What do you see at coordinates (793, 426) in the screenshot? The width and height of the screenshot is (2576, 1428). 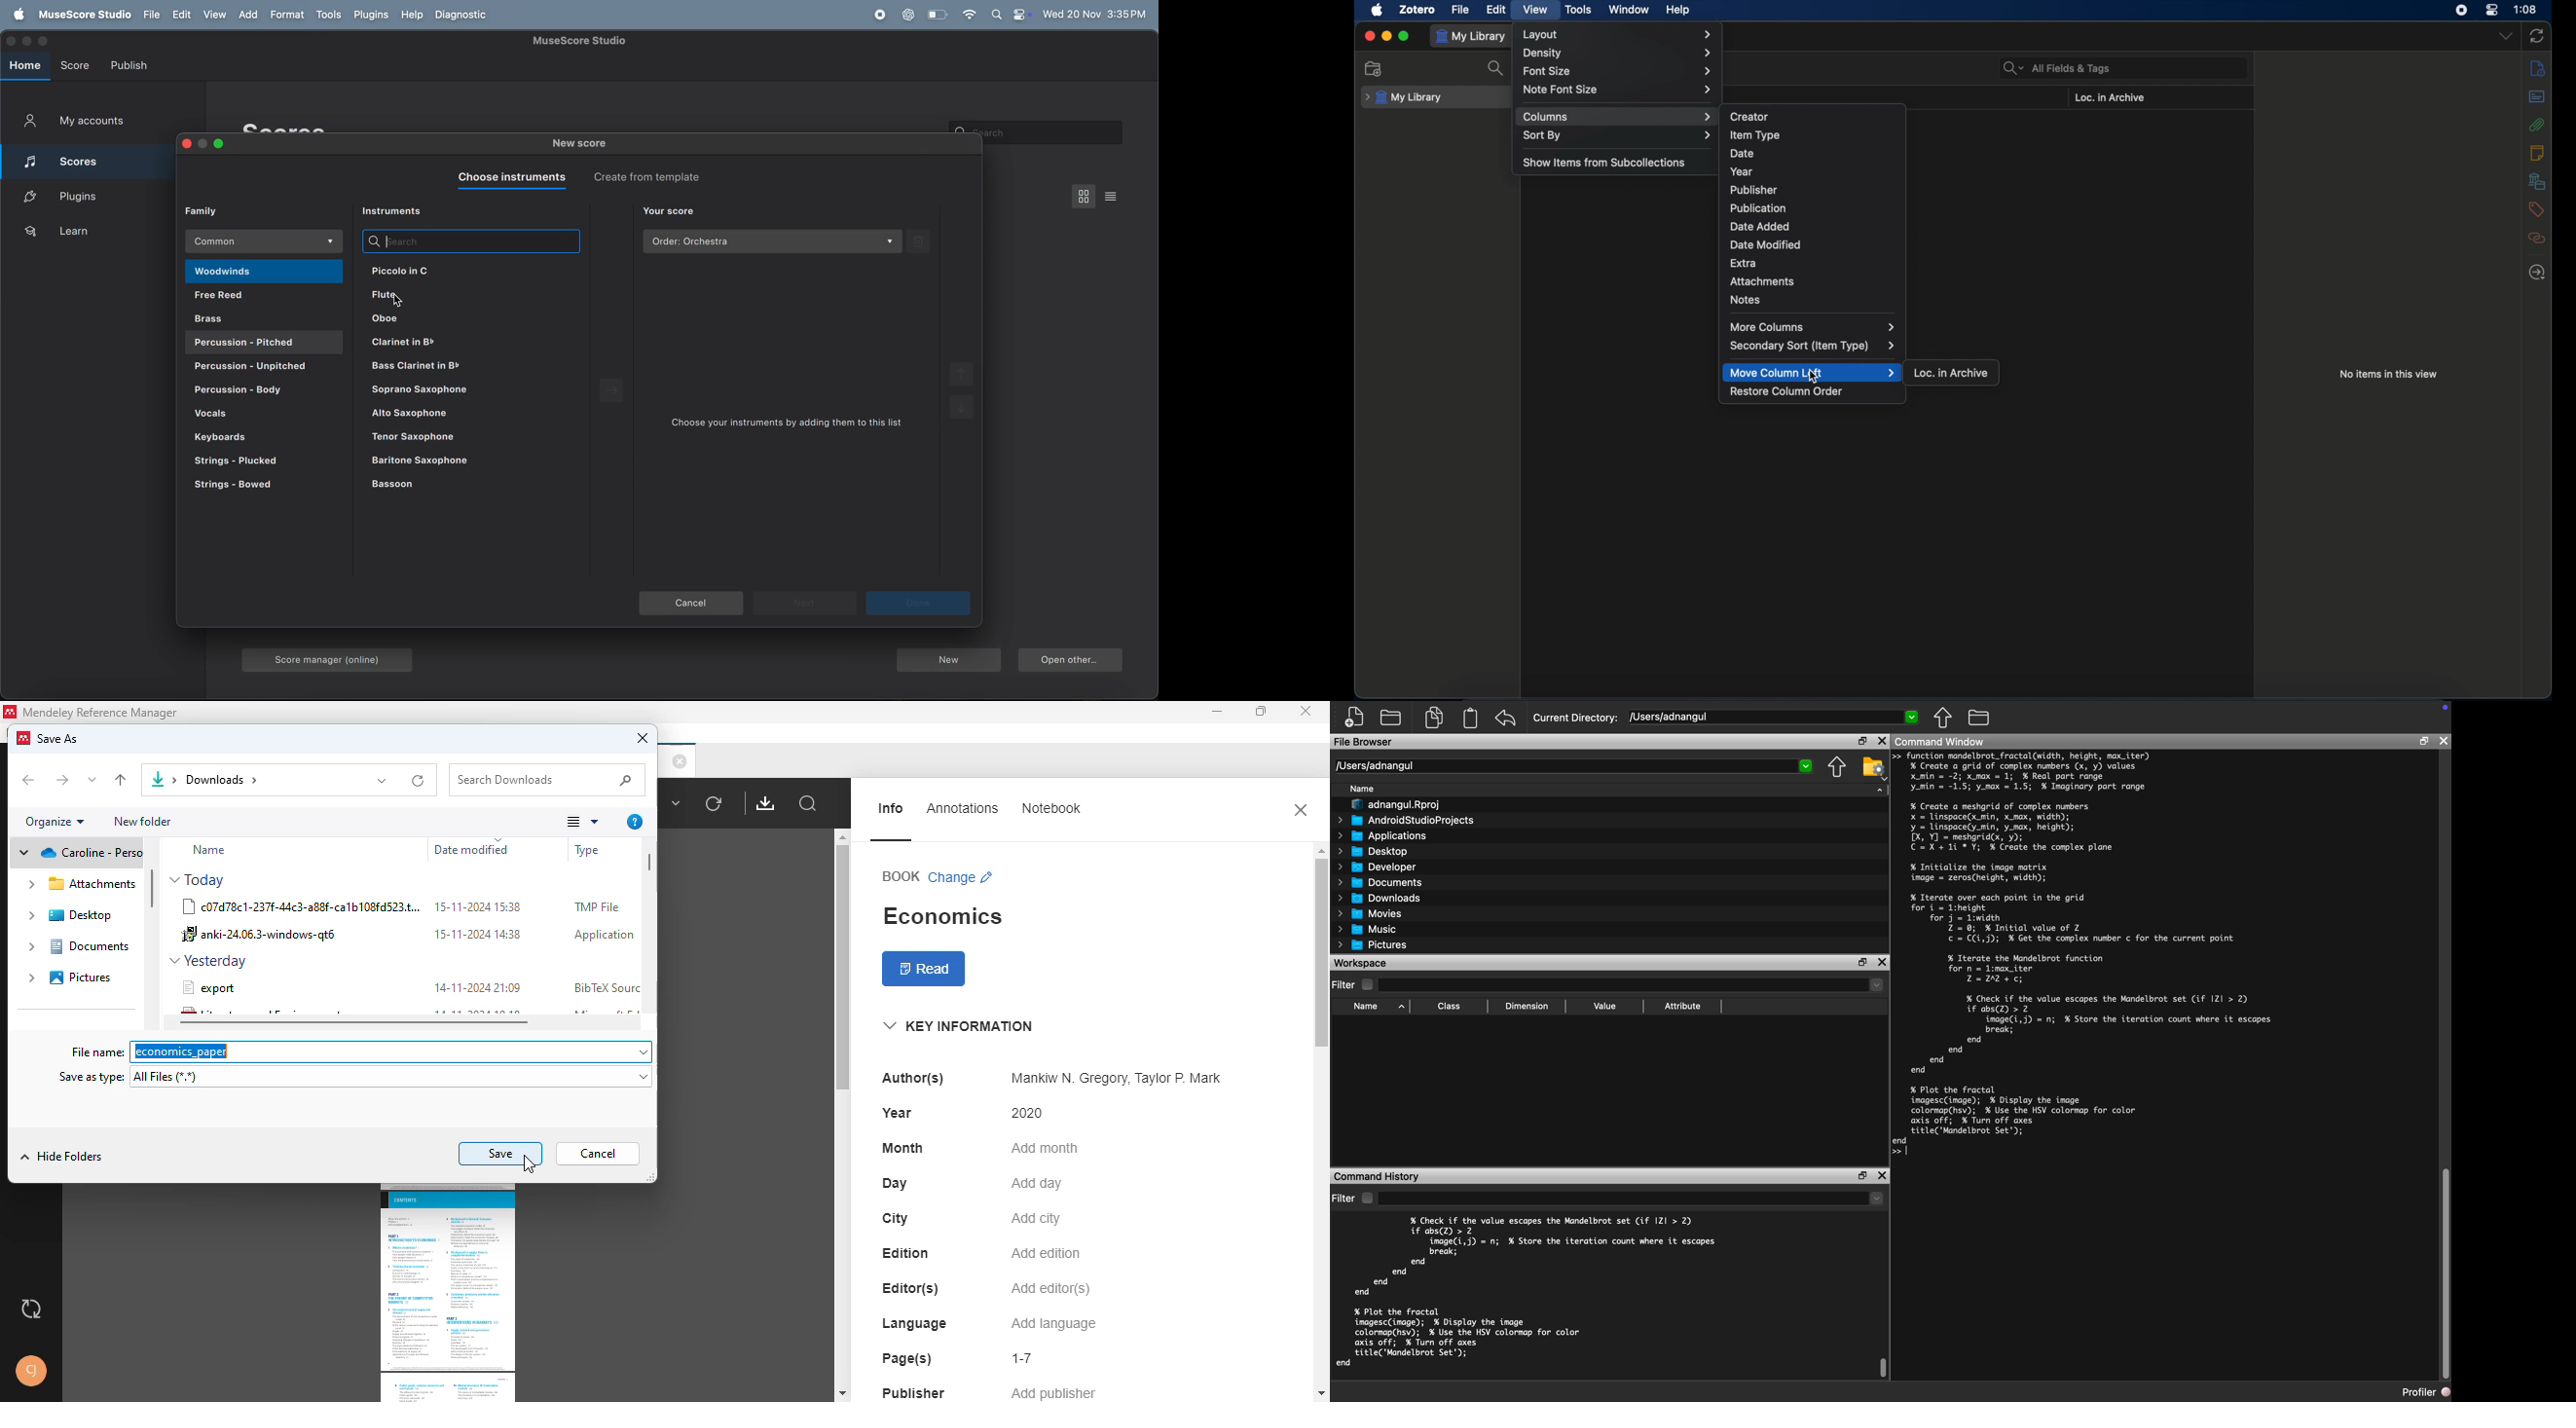 I see `choose your instrument by adding them to list` at bounding box center [793, 426].